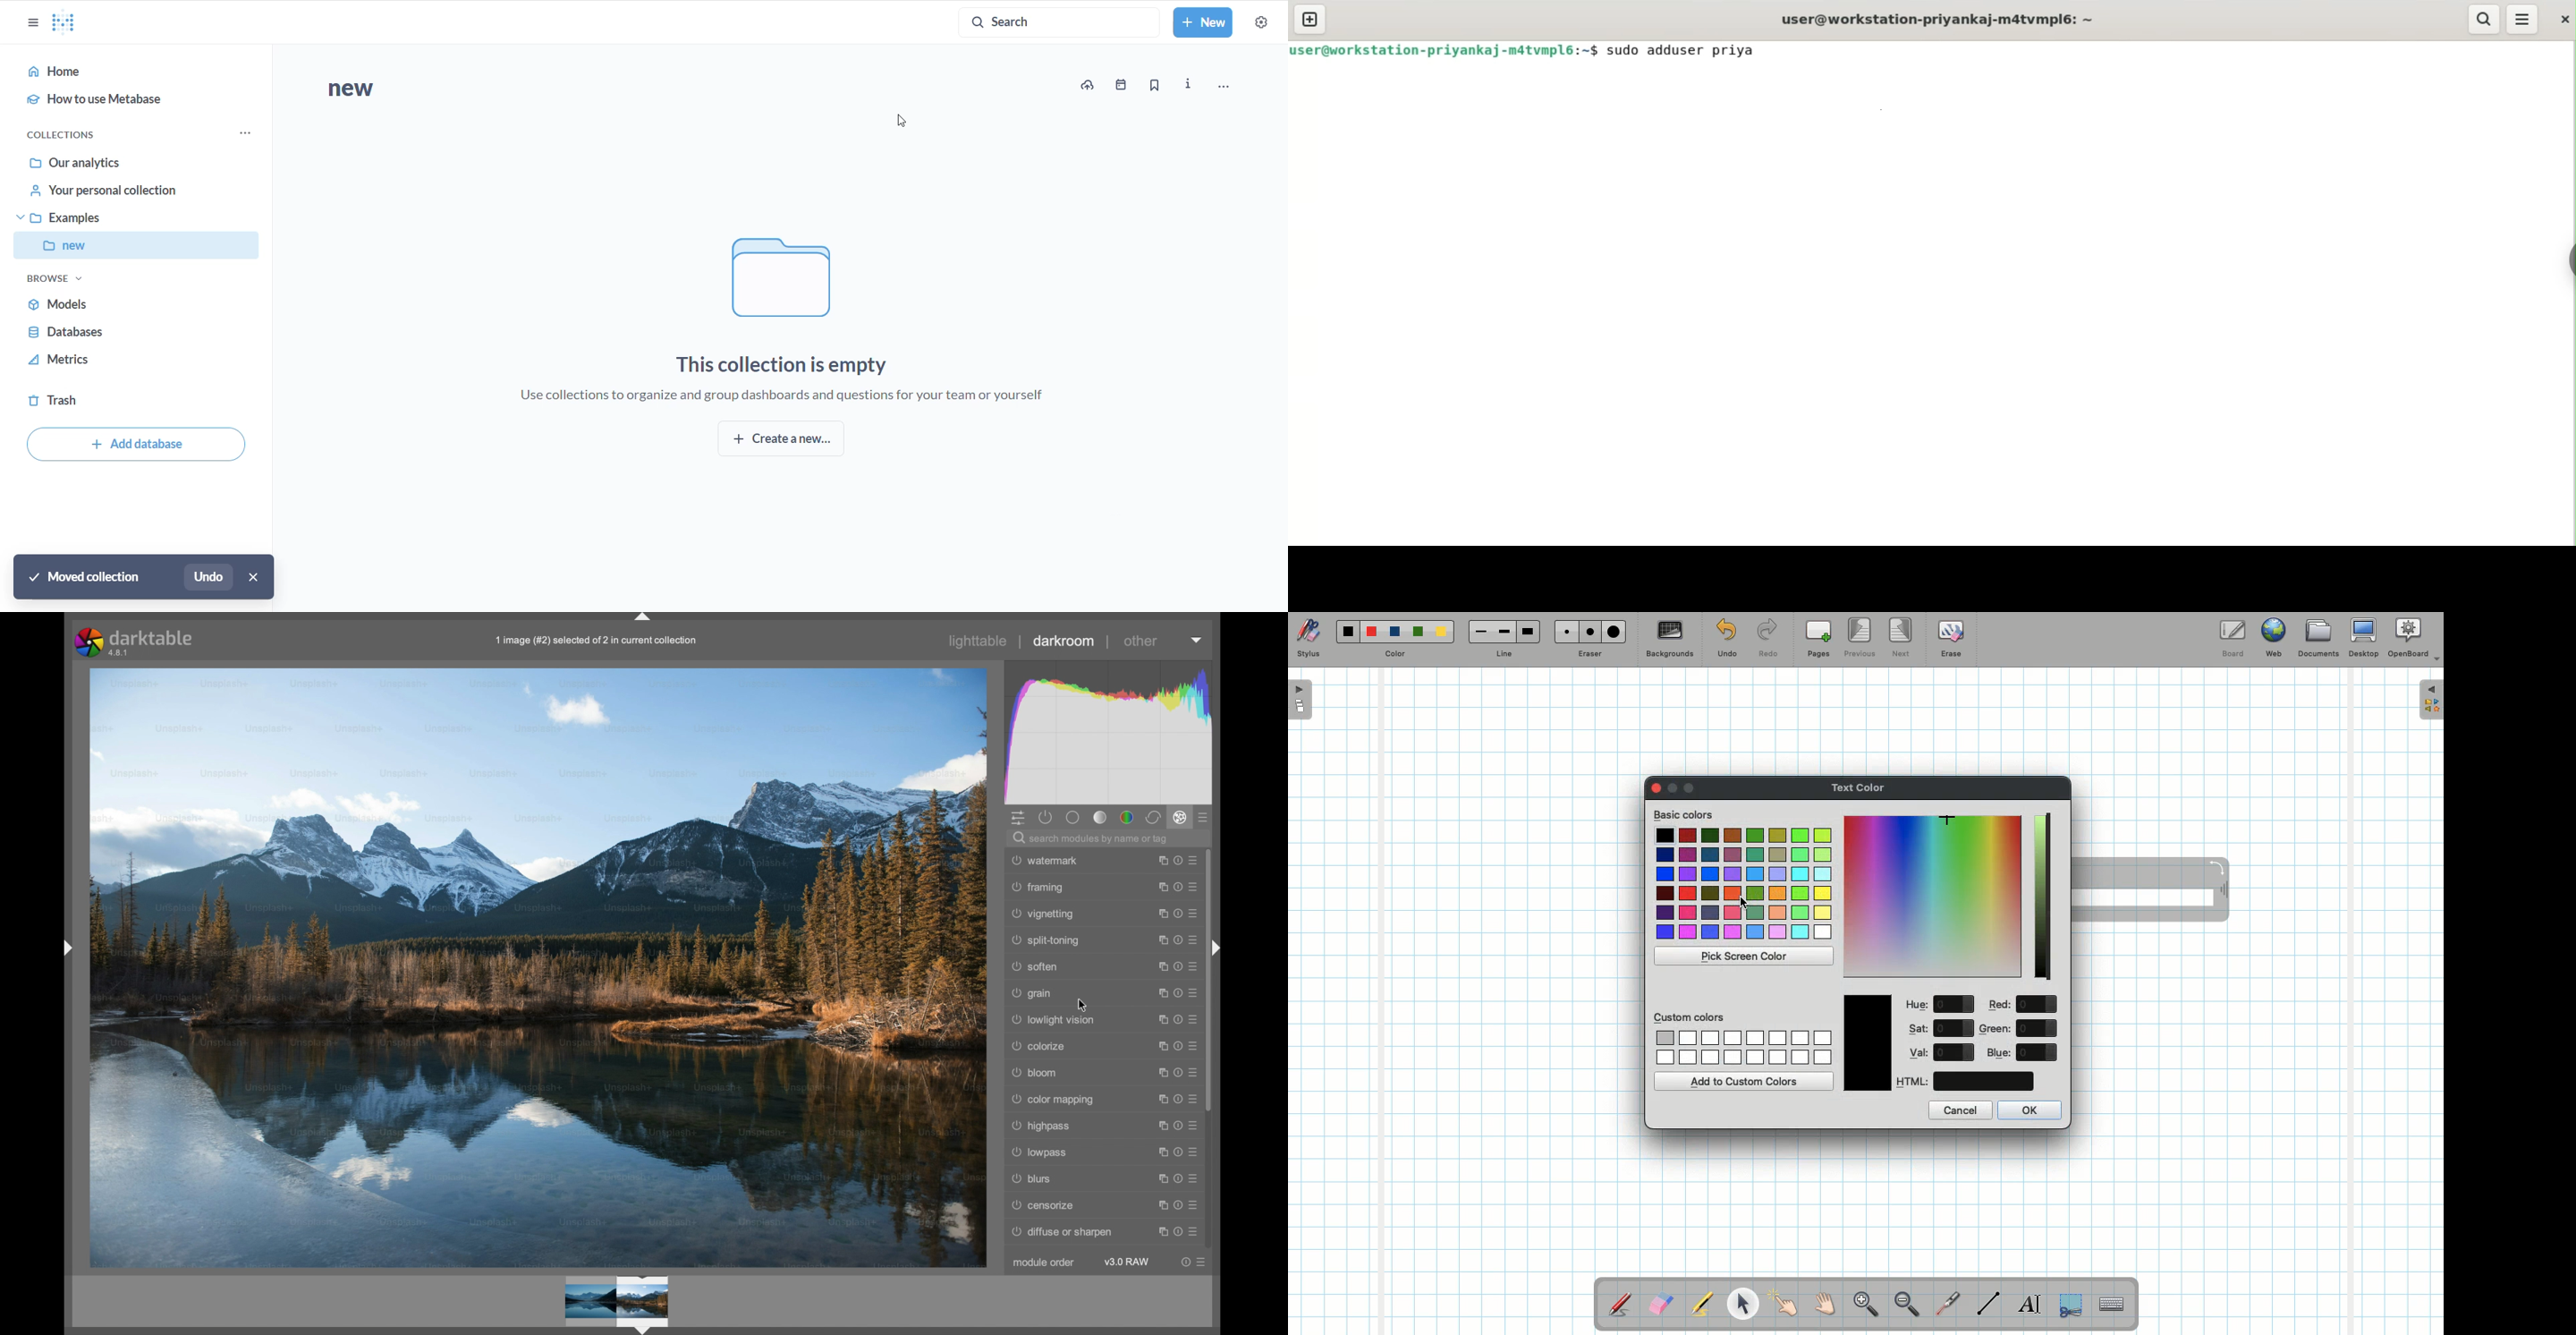 This screenshot has width=2576, height=1344. Describe the element at coordinates (1192, 1099) in the screenshot. I see `presets` at that location.